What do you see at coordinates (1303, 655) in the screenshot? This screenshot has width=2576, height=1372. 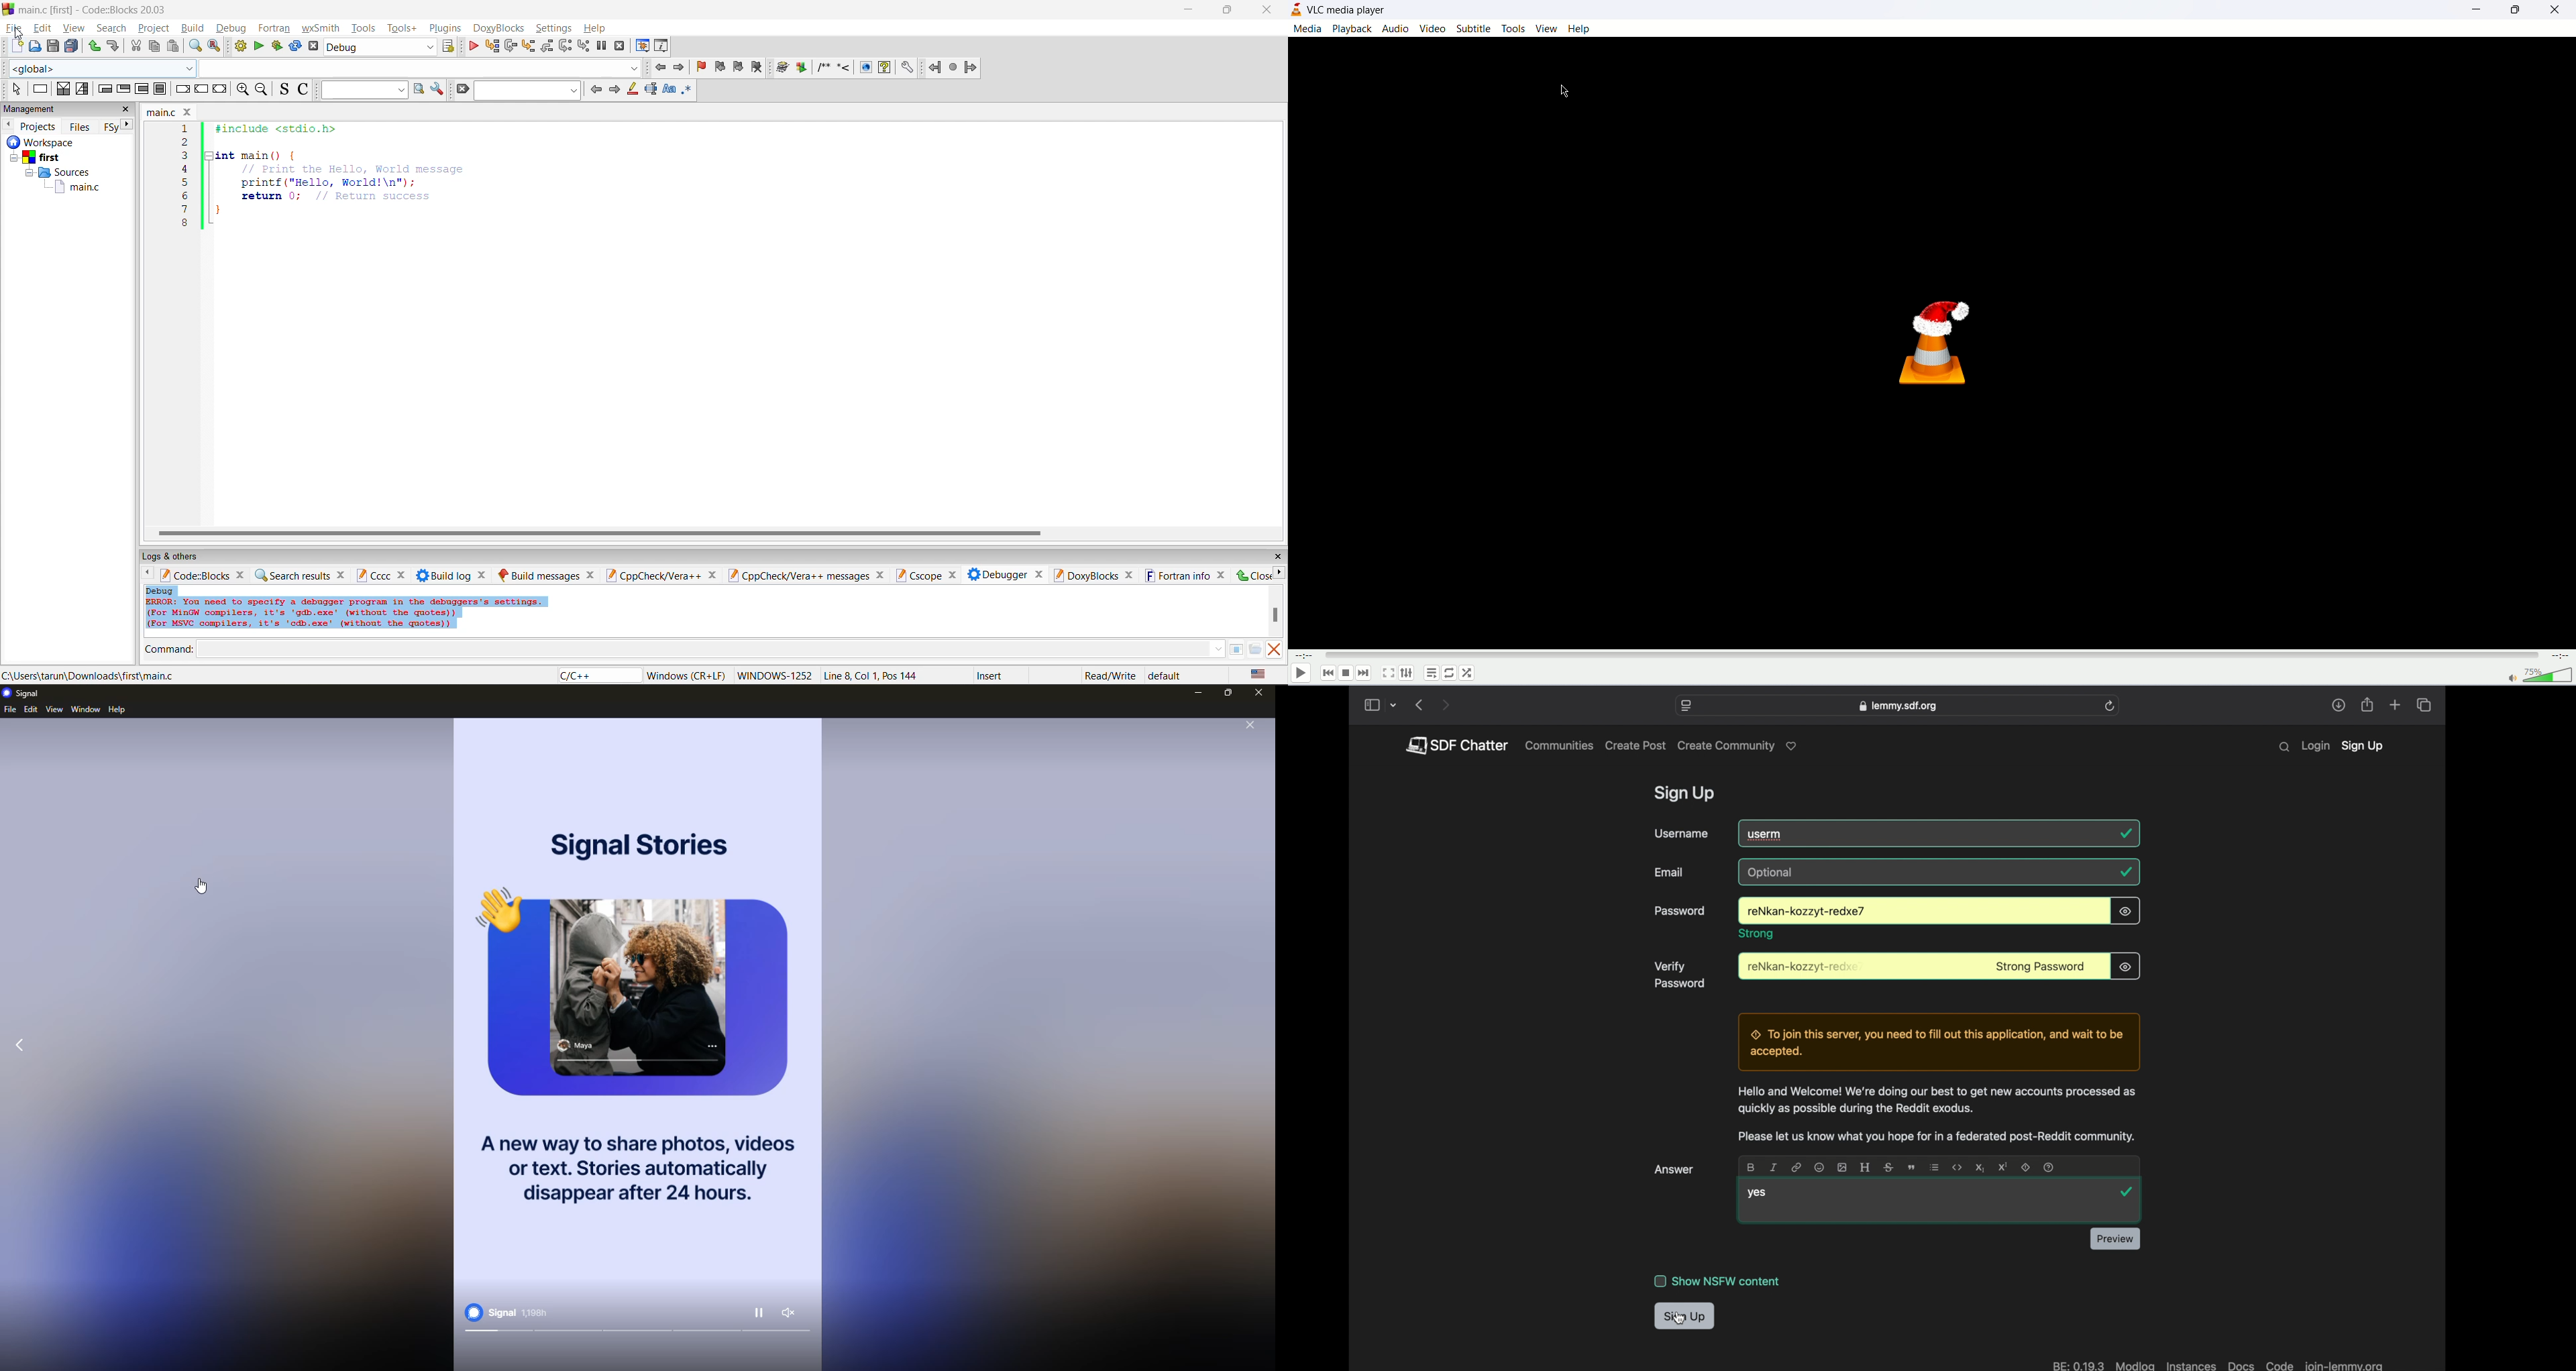 I see `playback time` at bounding box center [1303, 655].